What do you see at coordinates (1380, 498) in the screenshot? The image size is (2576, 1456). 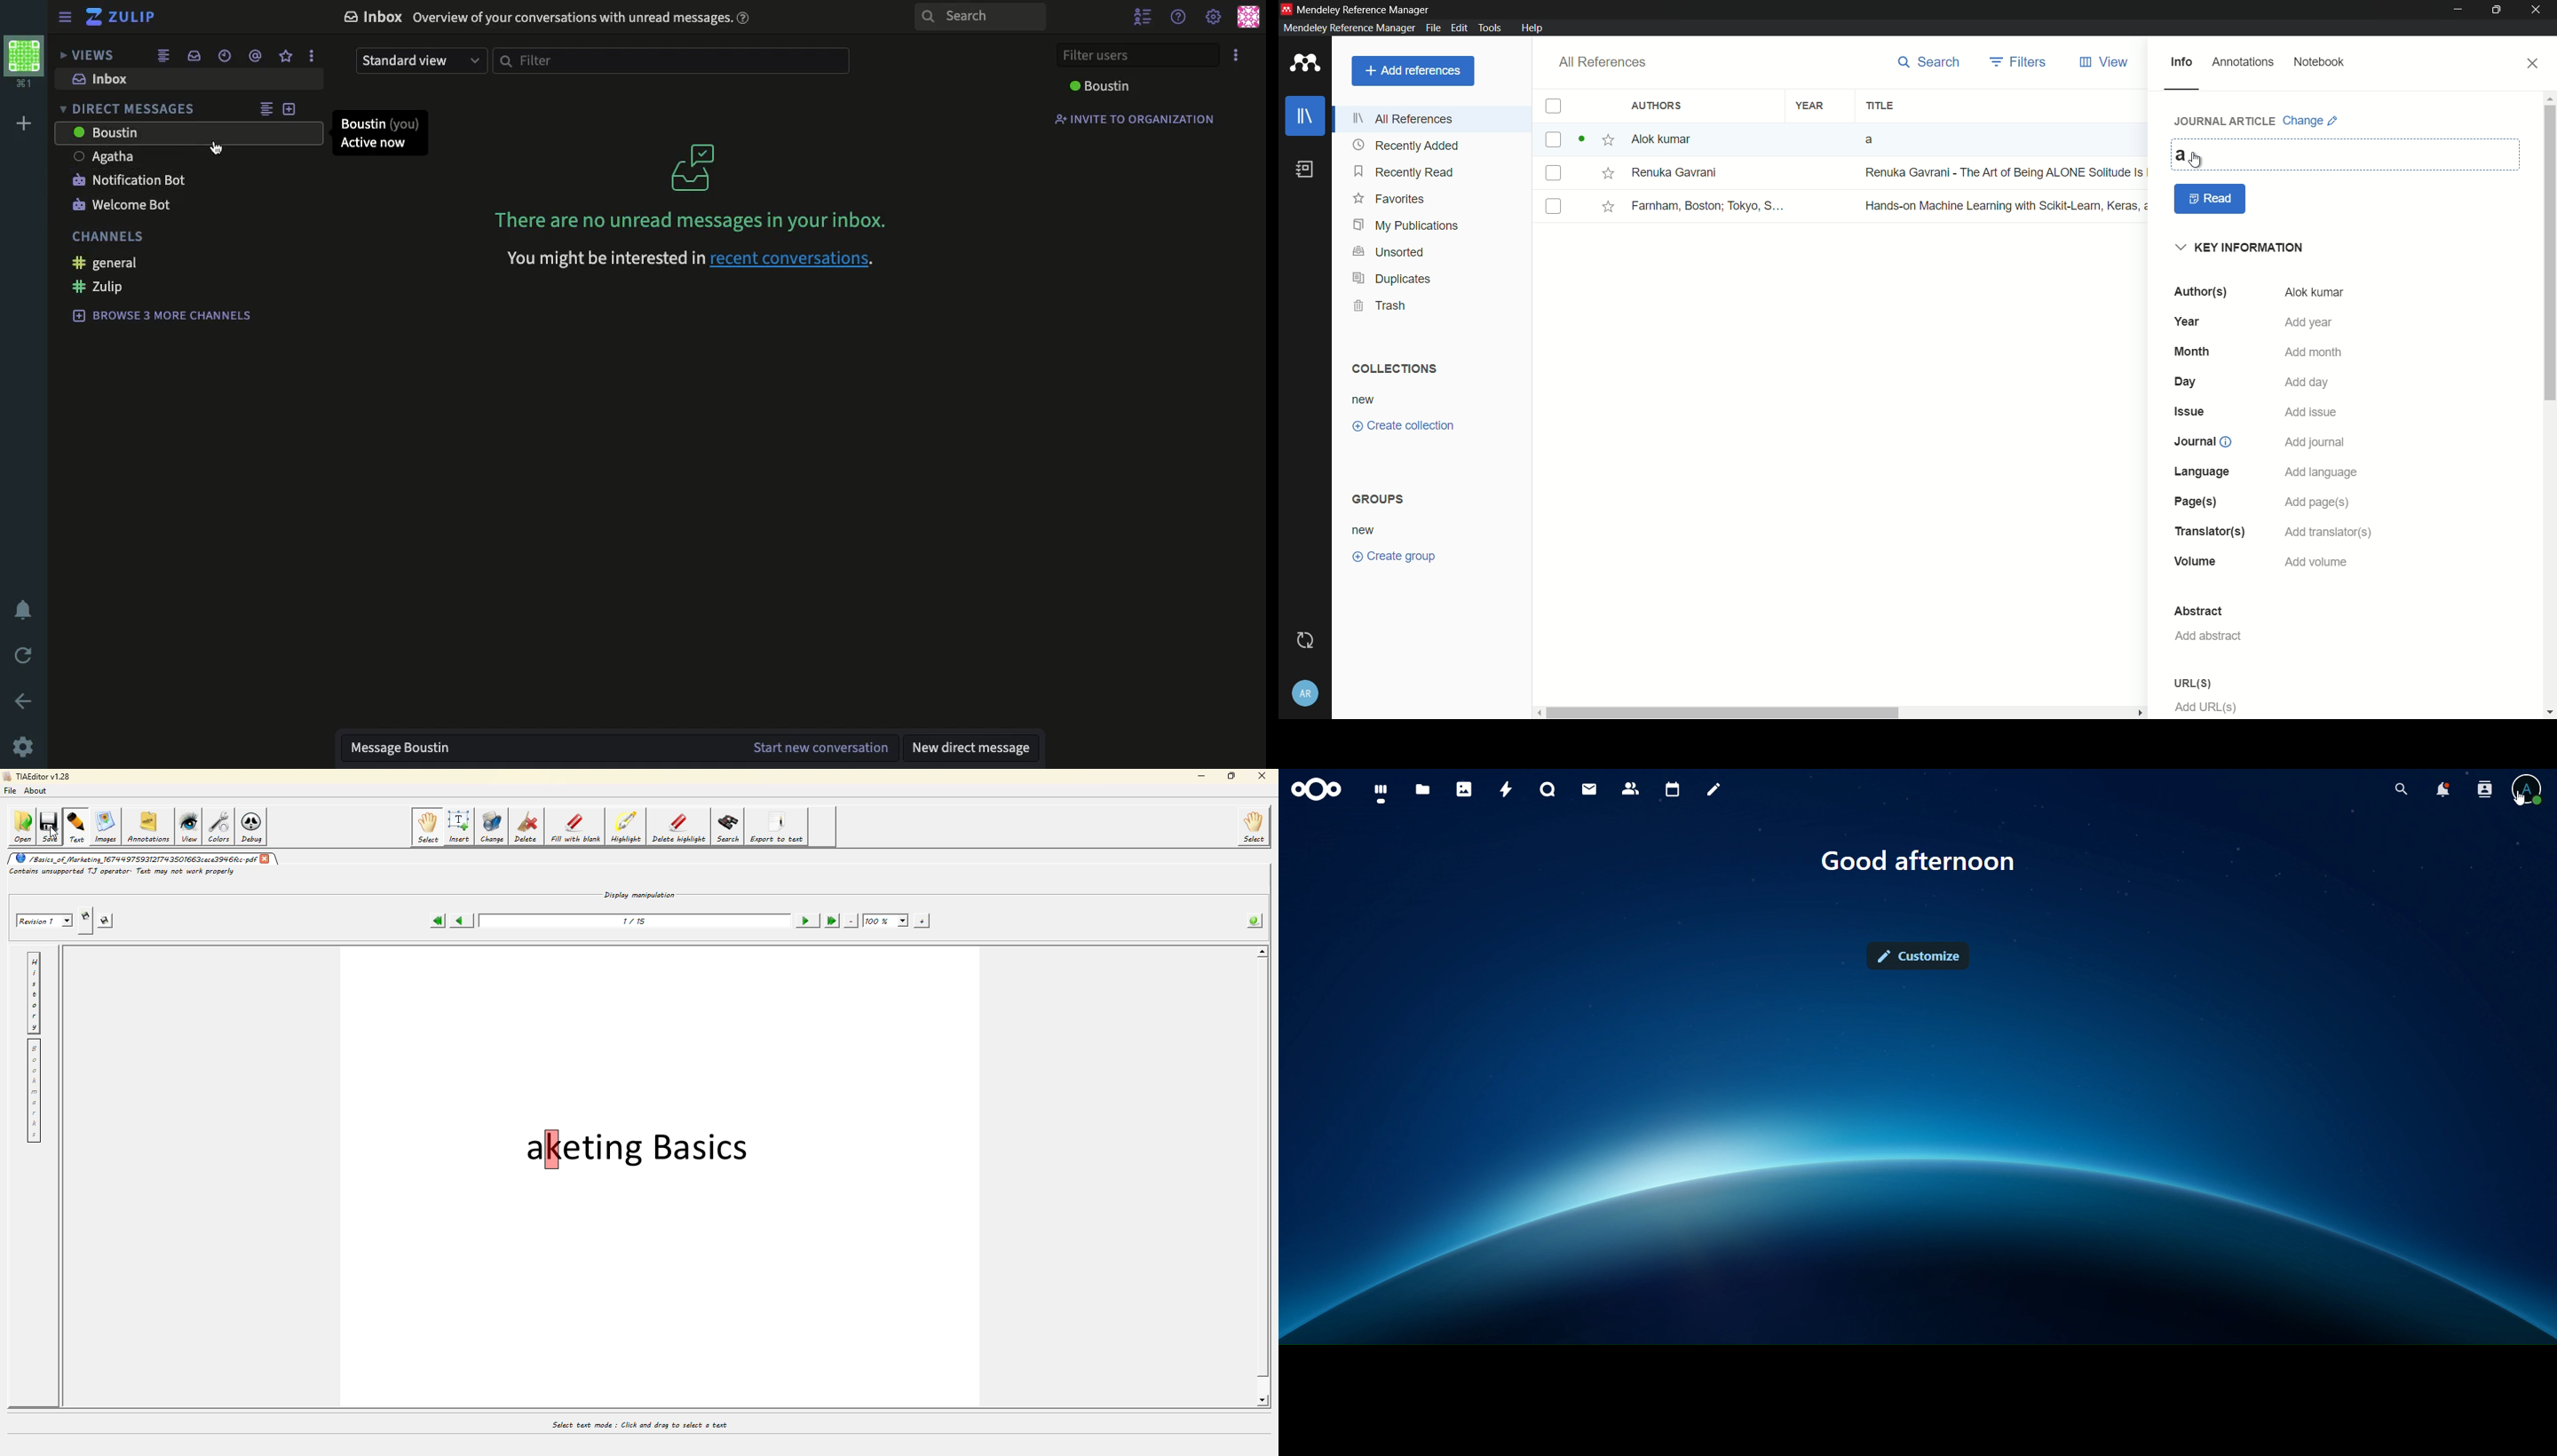 I see `groups` at bounding box center [1380, 498].